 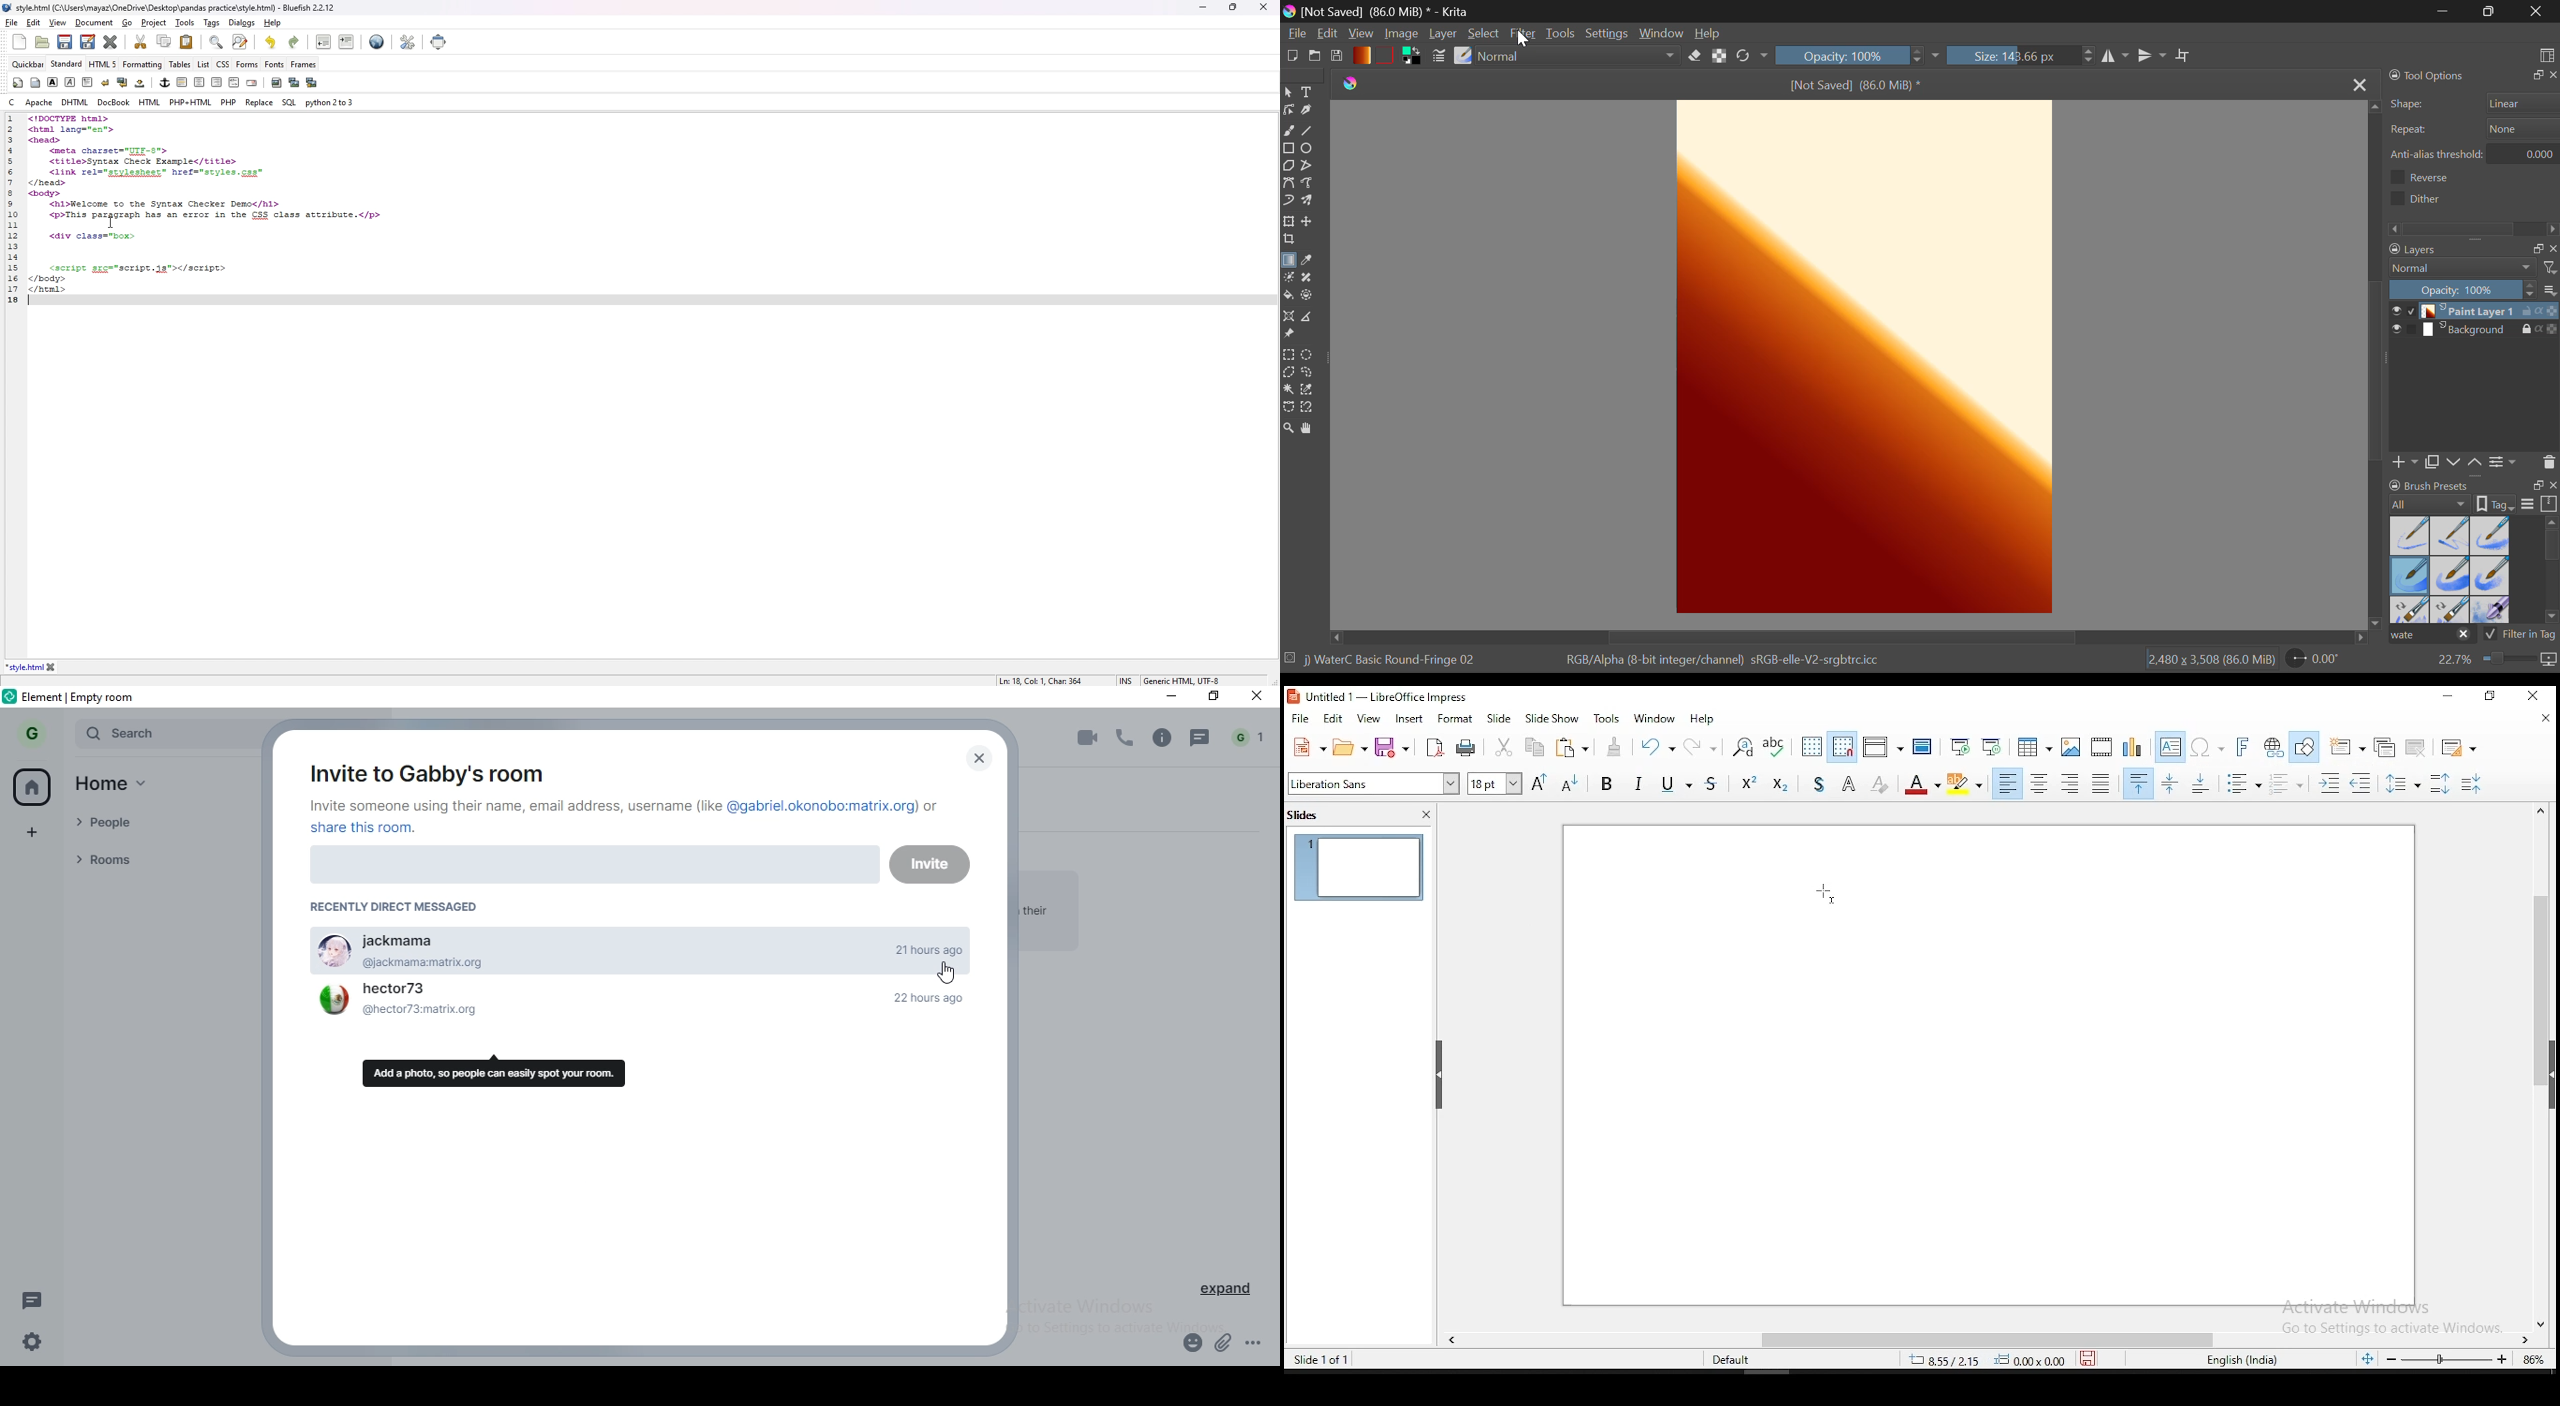 What do you see at coordinates (1697, 54) in the screenshot?
I see `Eraser` at bounding box center [1697, 54].